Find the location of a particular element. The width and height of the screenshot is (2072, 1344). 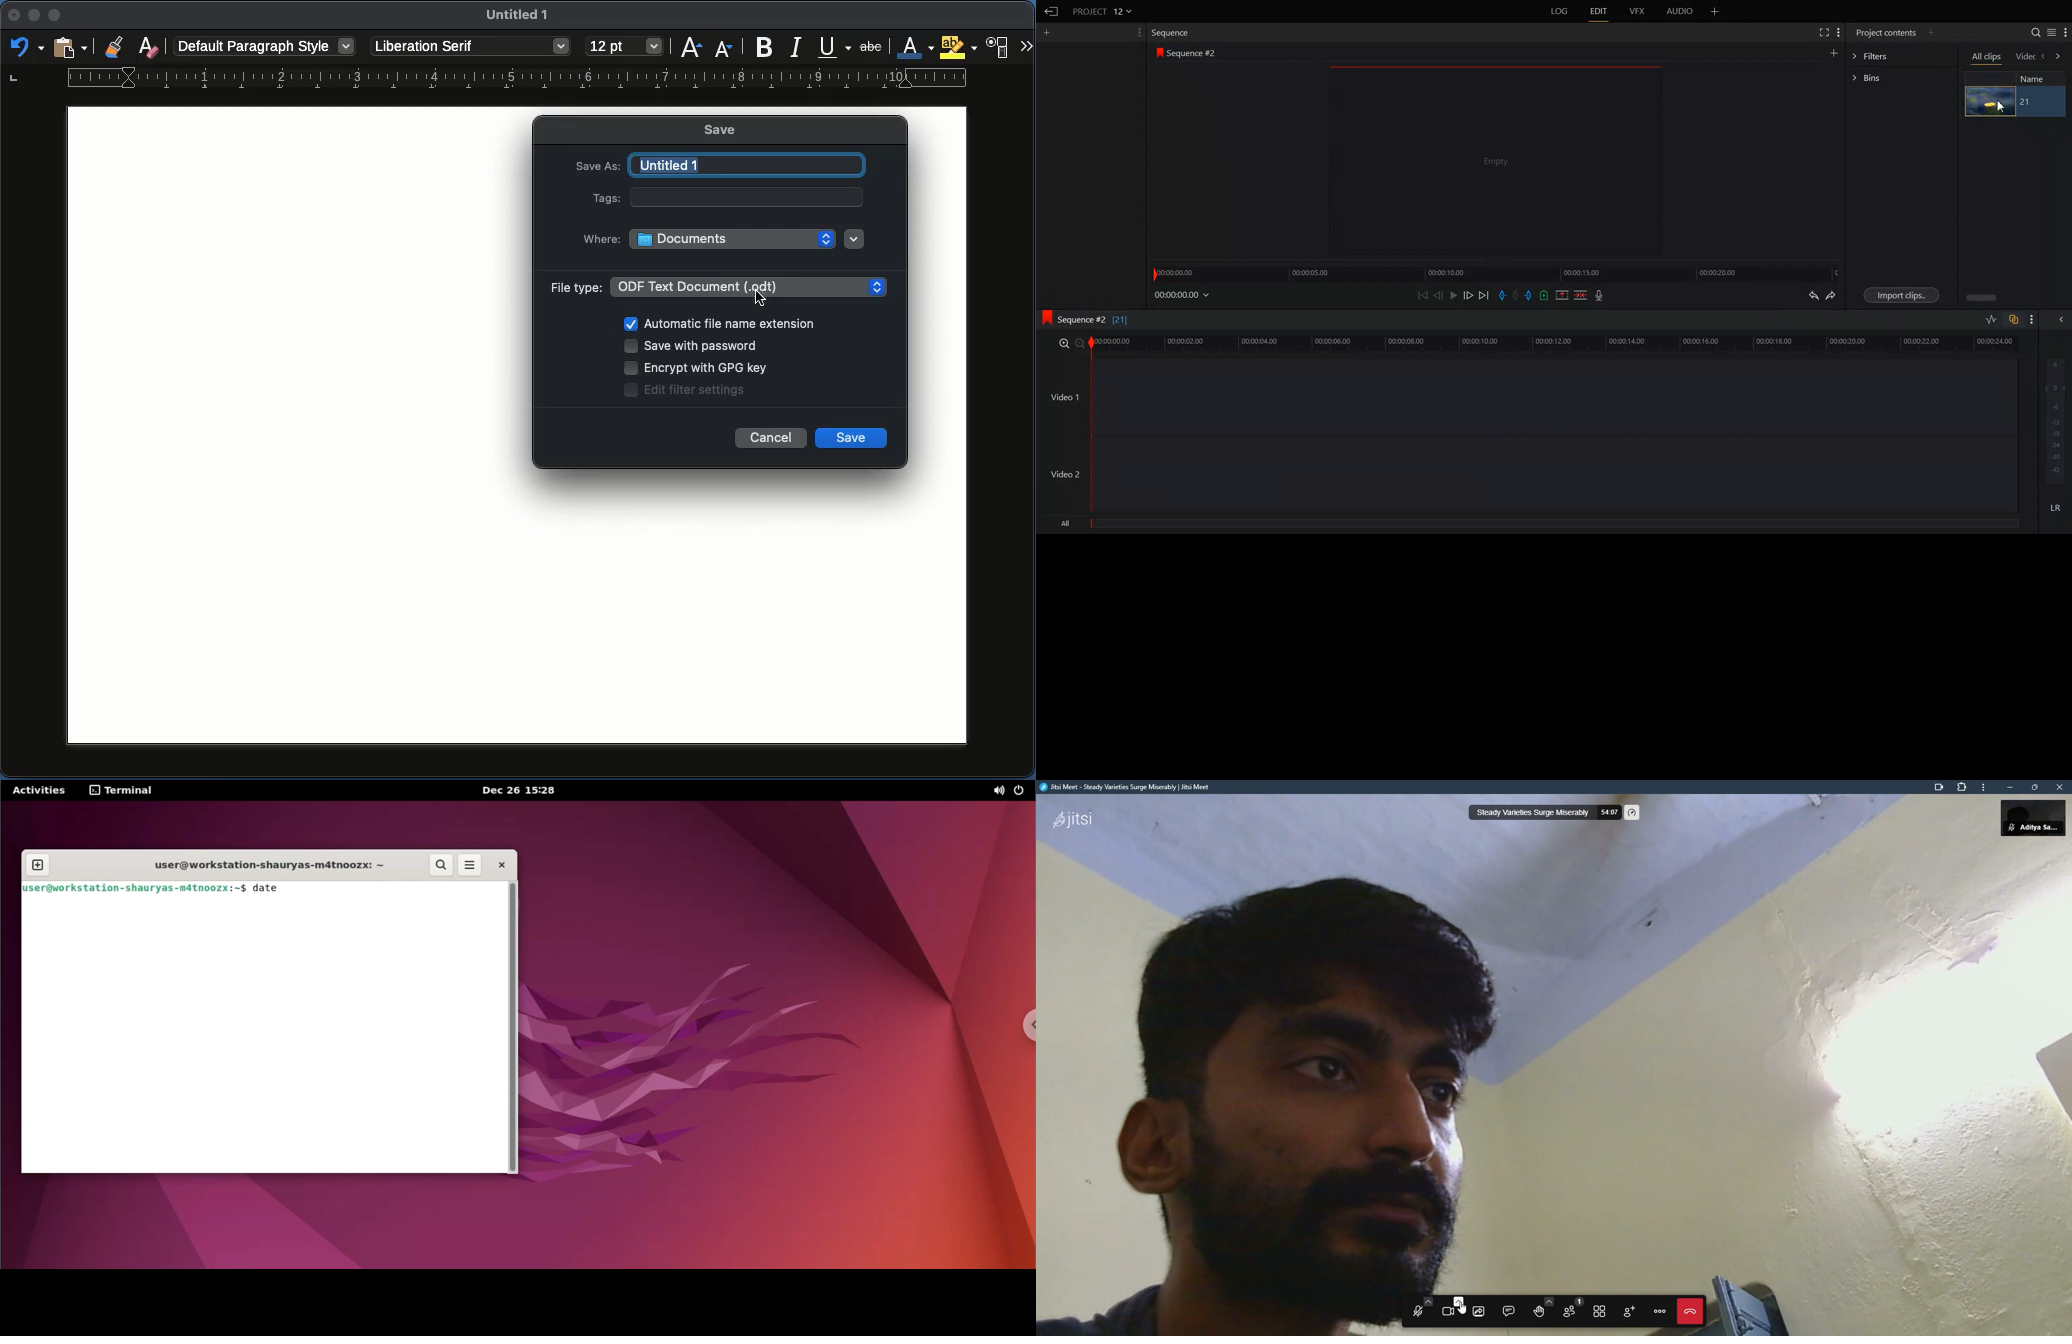

Horizontal Scroll bar is located at coordinates (1980, 298).